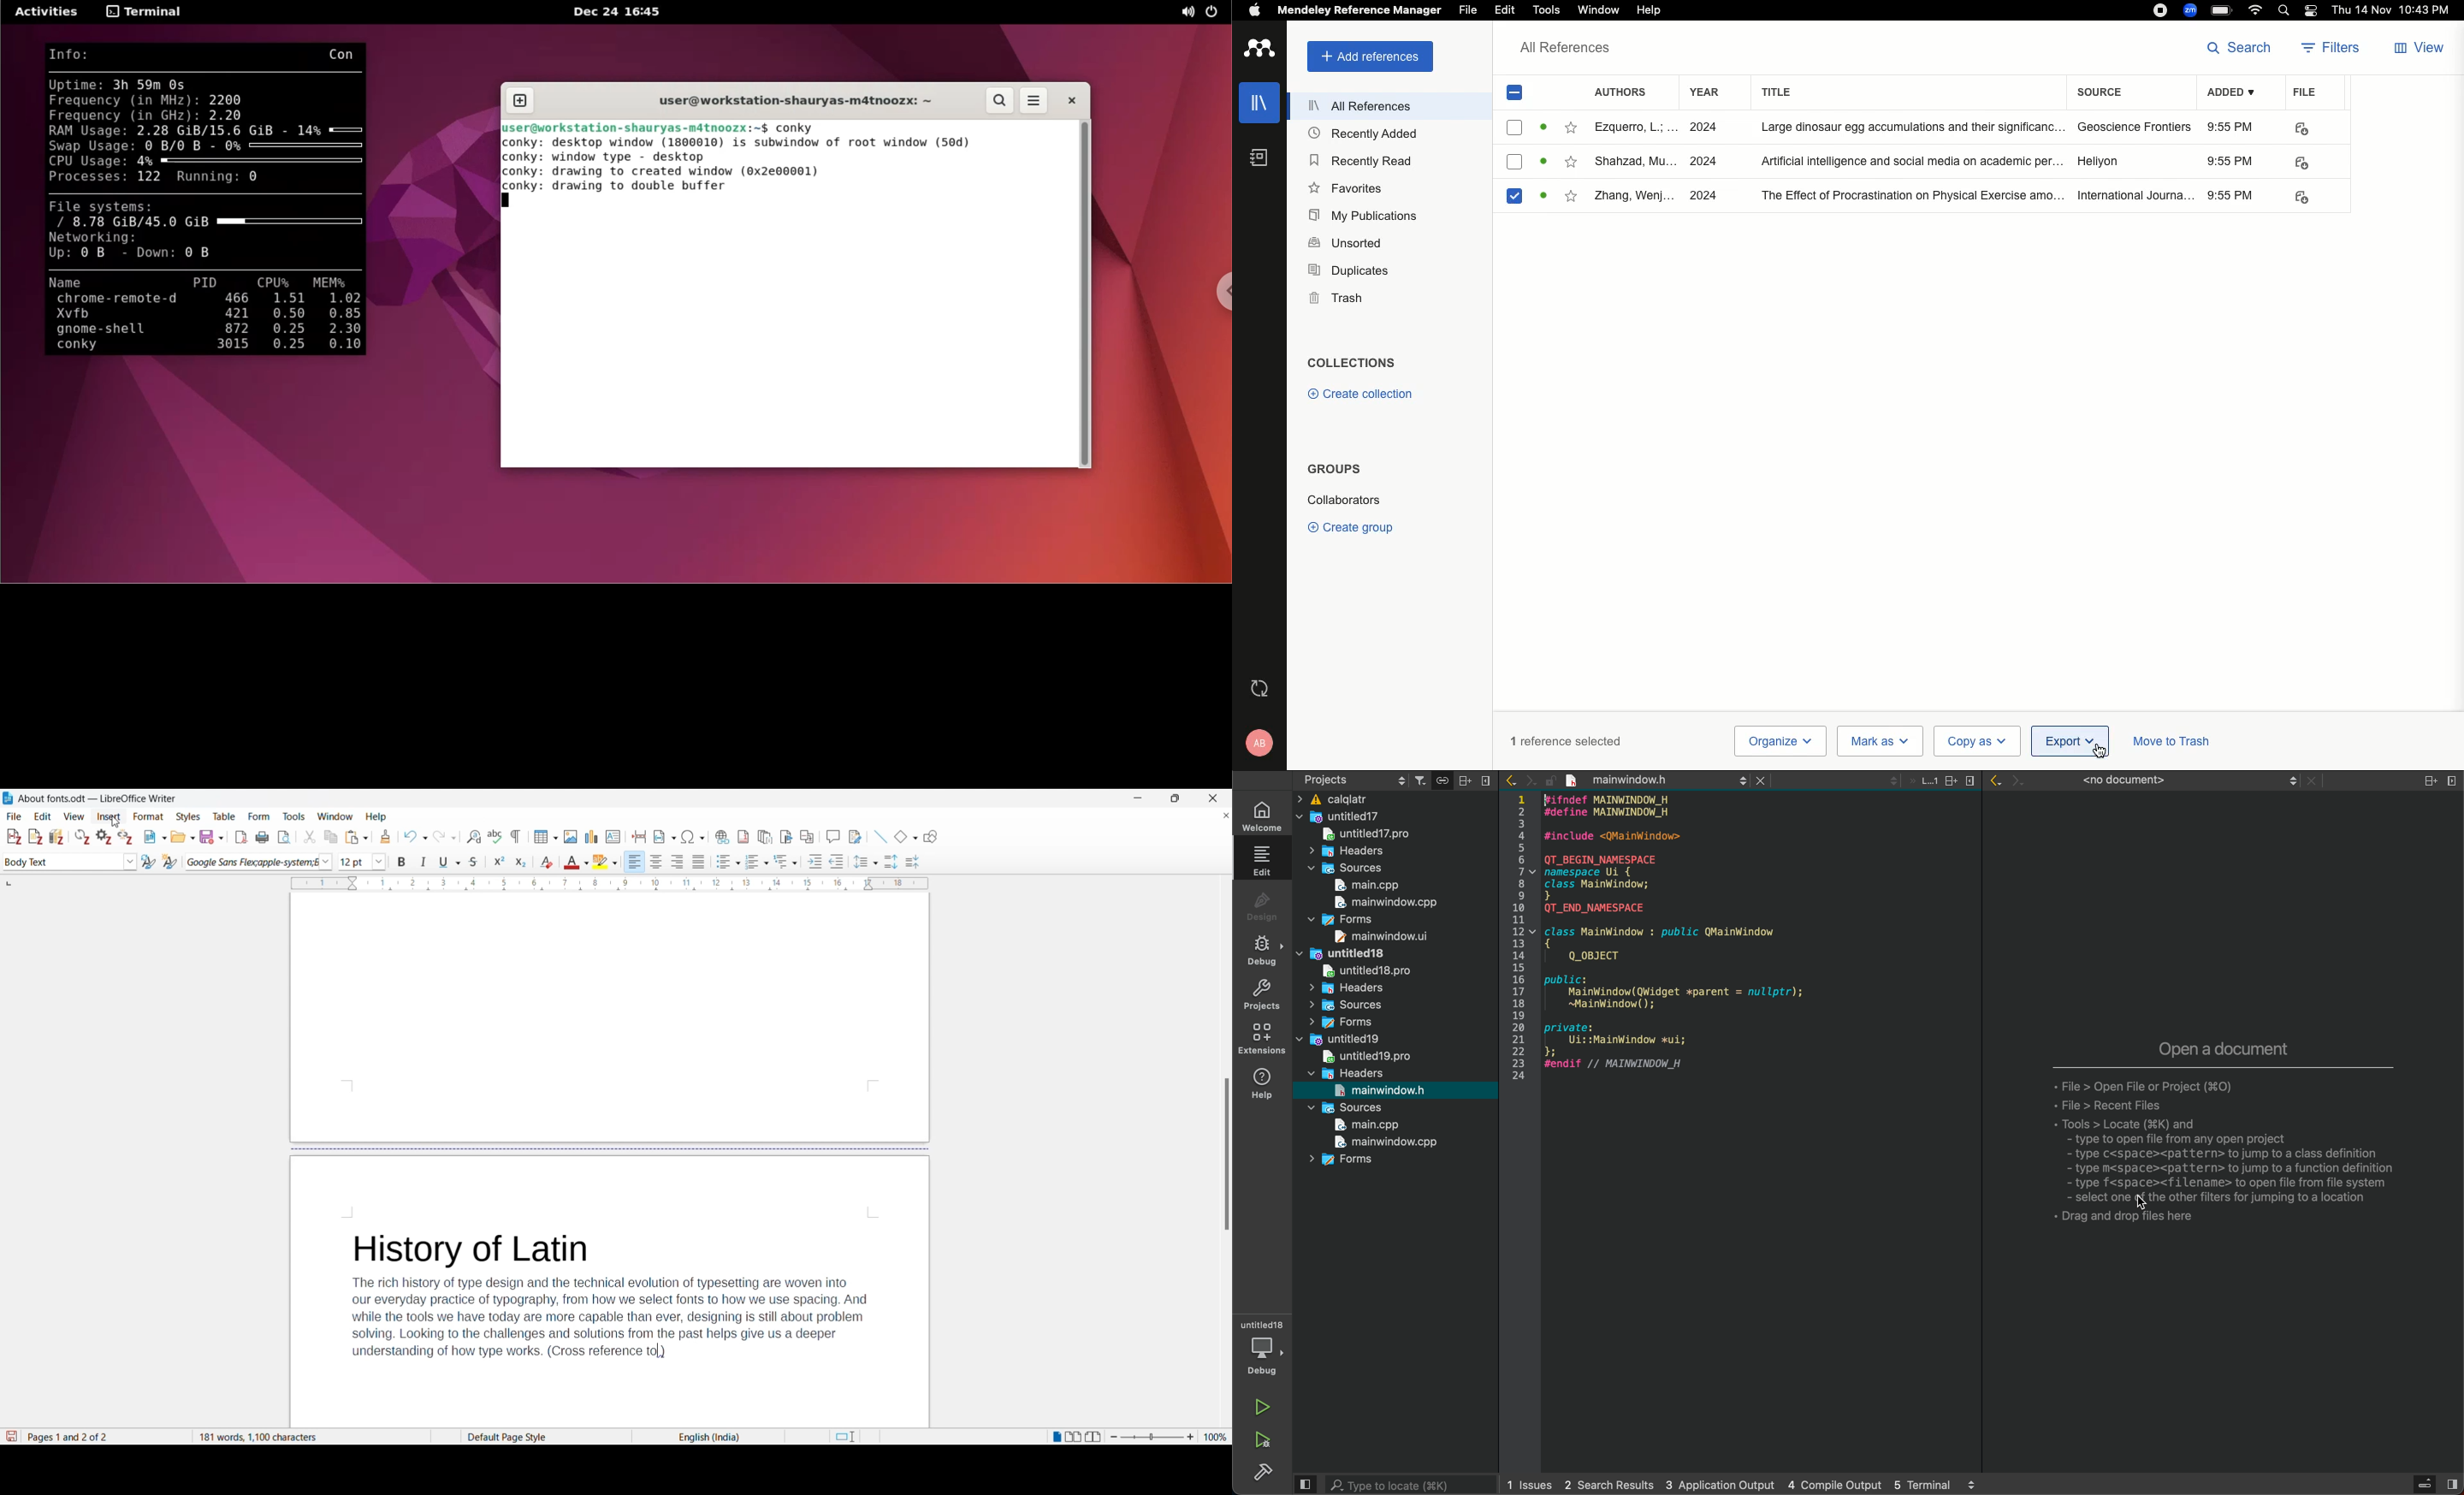  Describe the element at coordinates (42, 816) in the screenshot. I see `Edit menu` at that location.